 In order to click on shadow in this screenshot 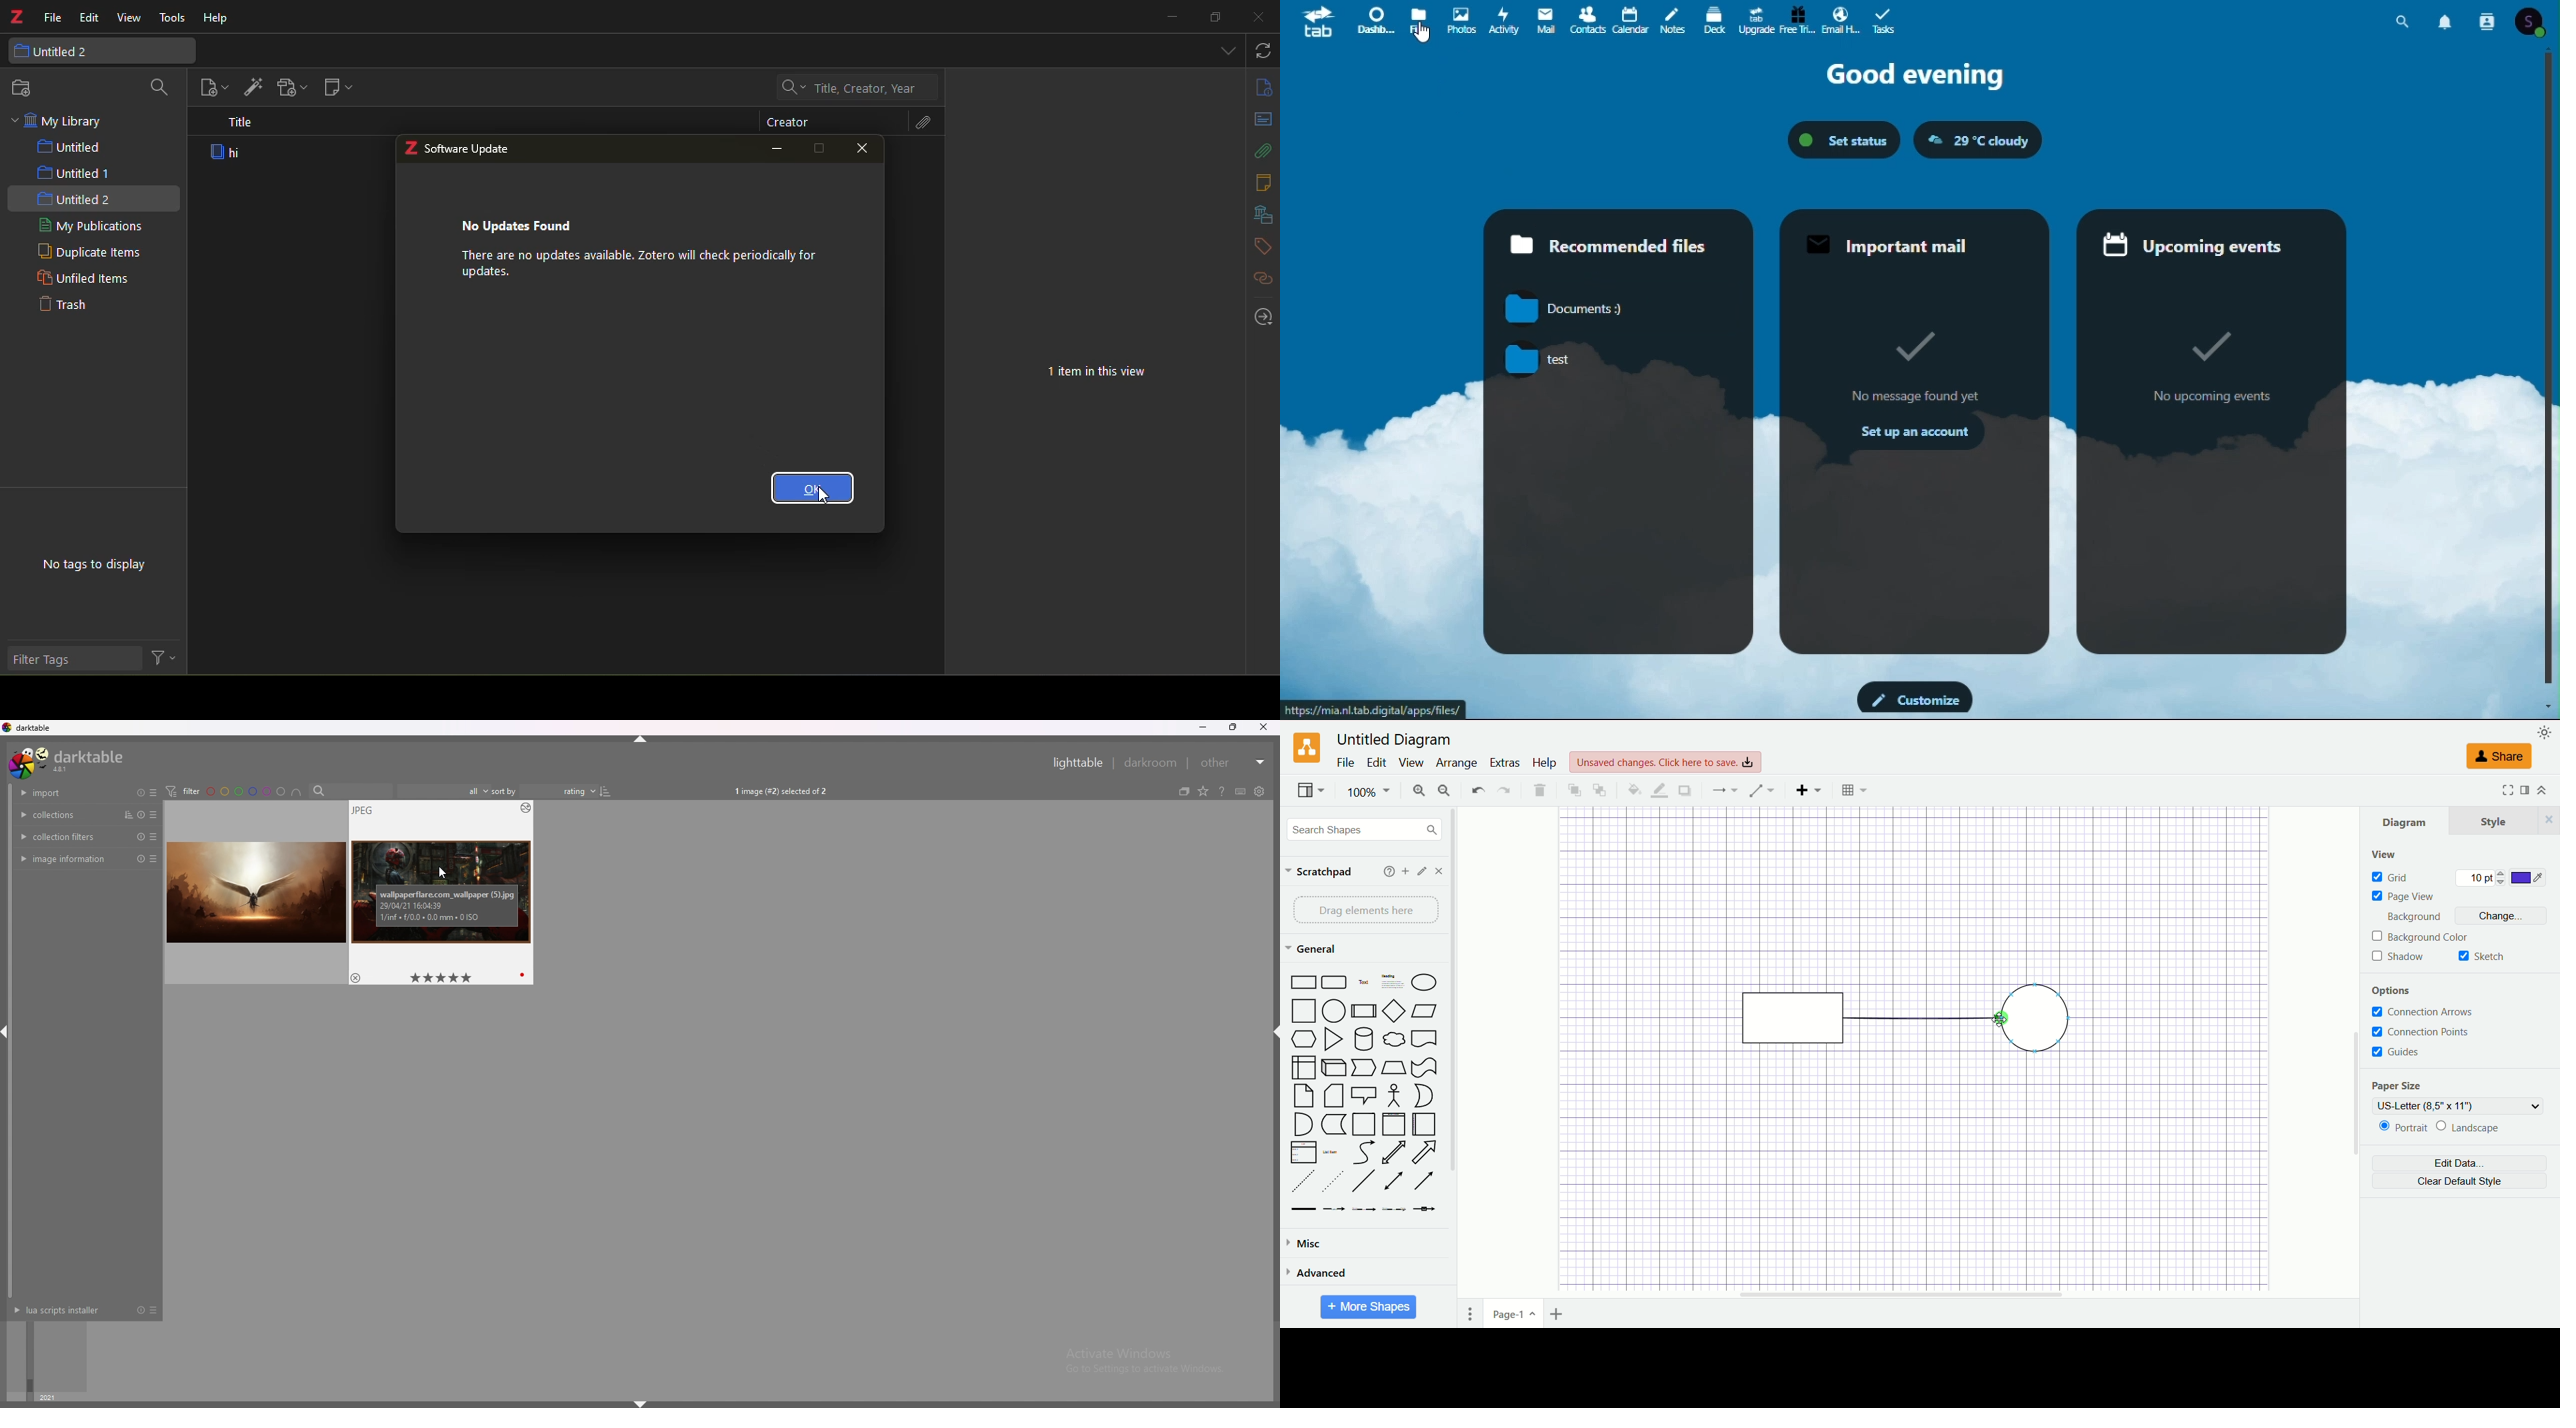, I will do `click(1685, 791)`.